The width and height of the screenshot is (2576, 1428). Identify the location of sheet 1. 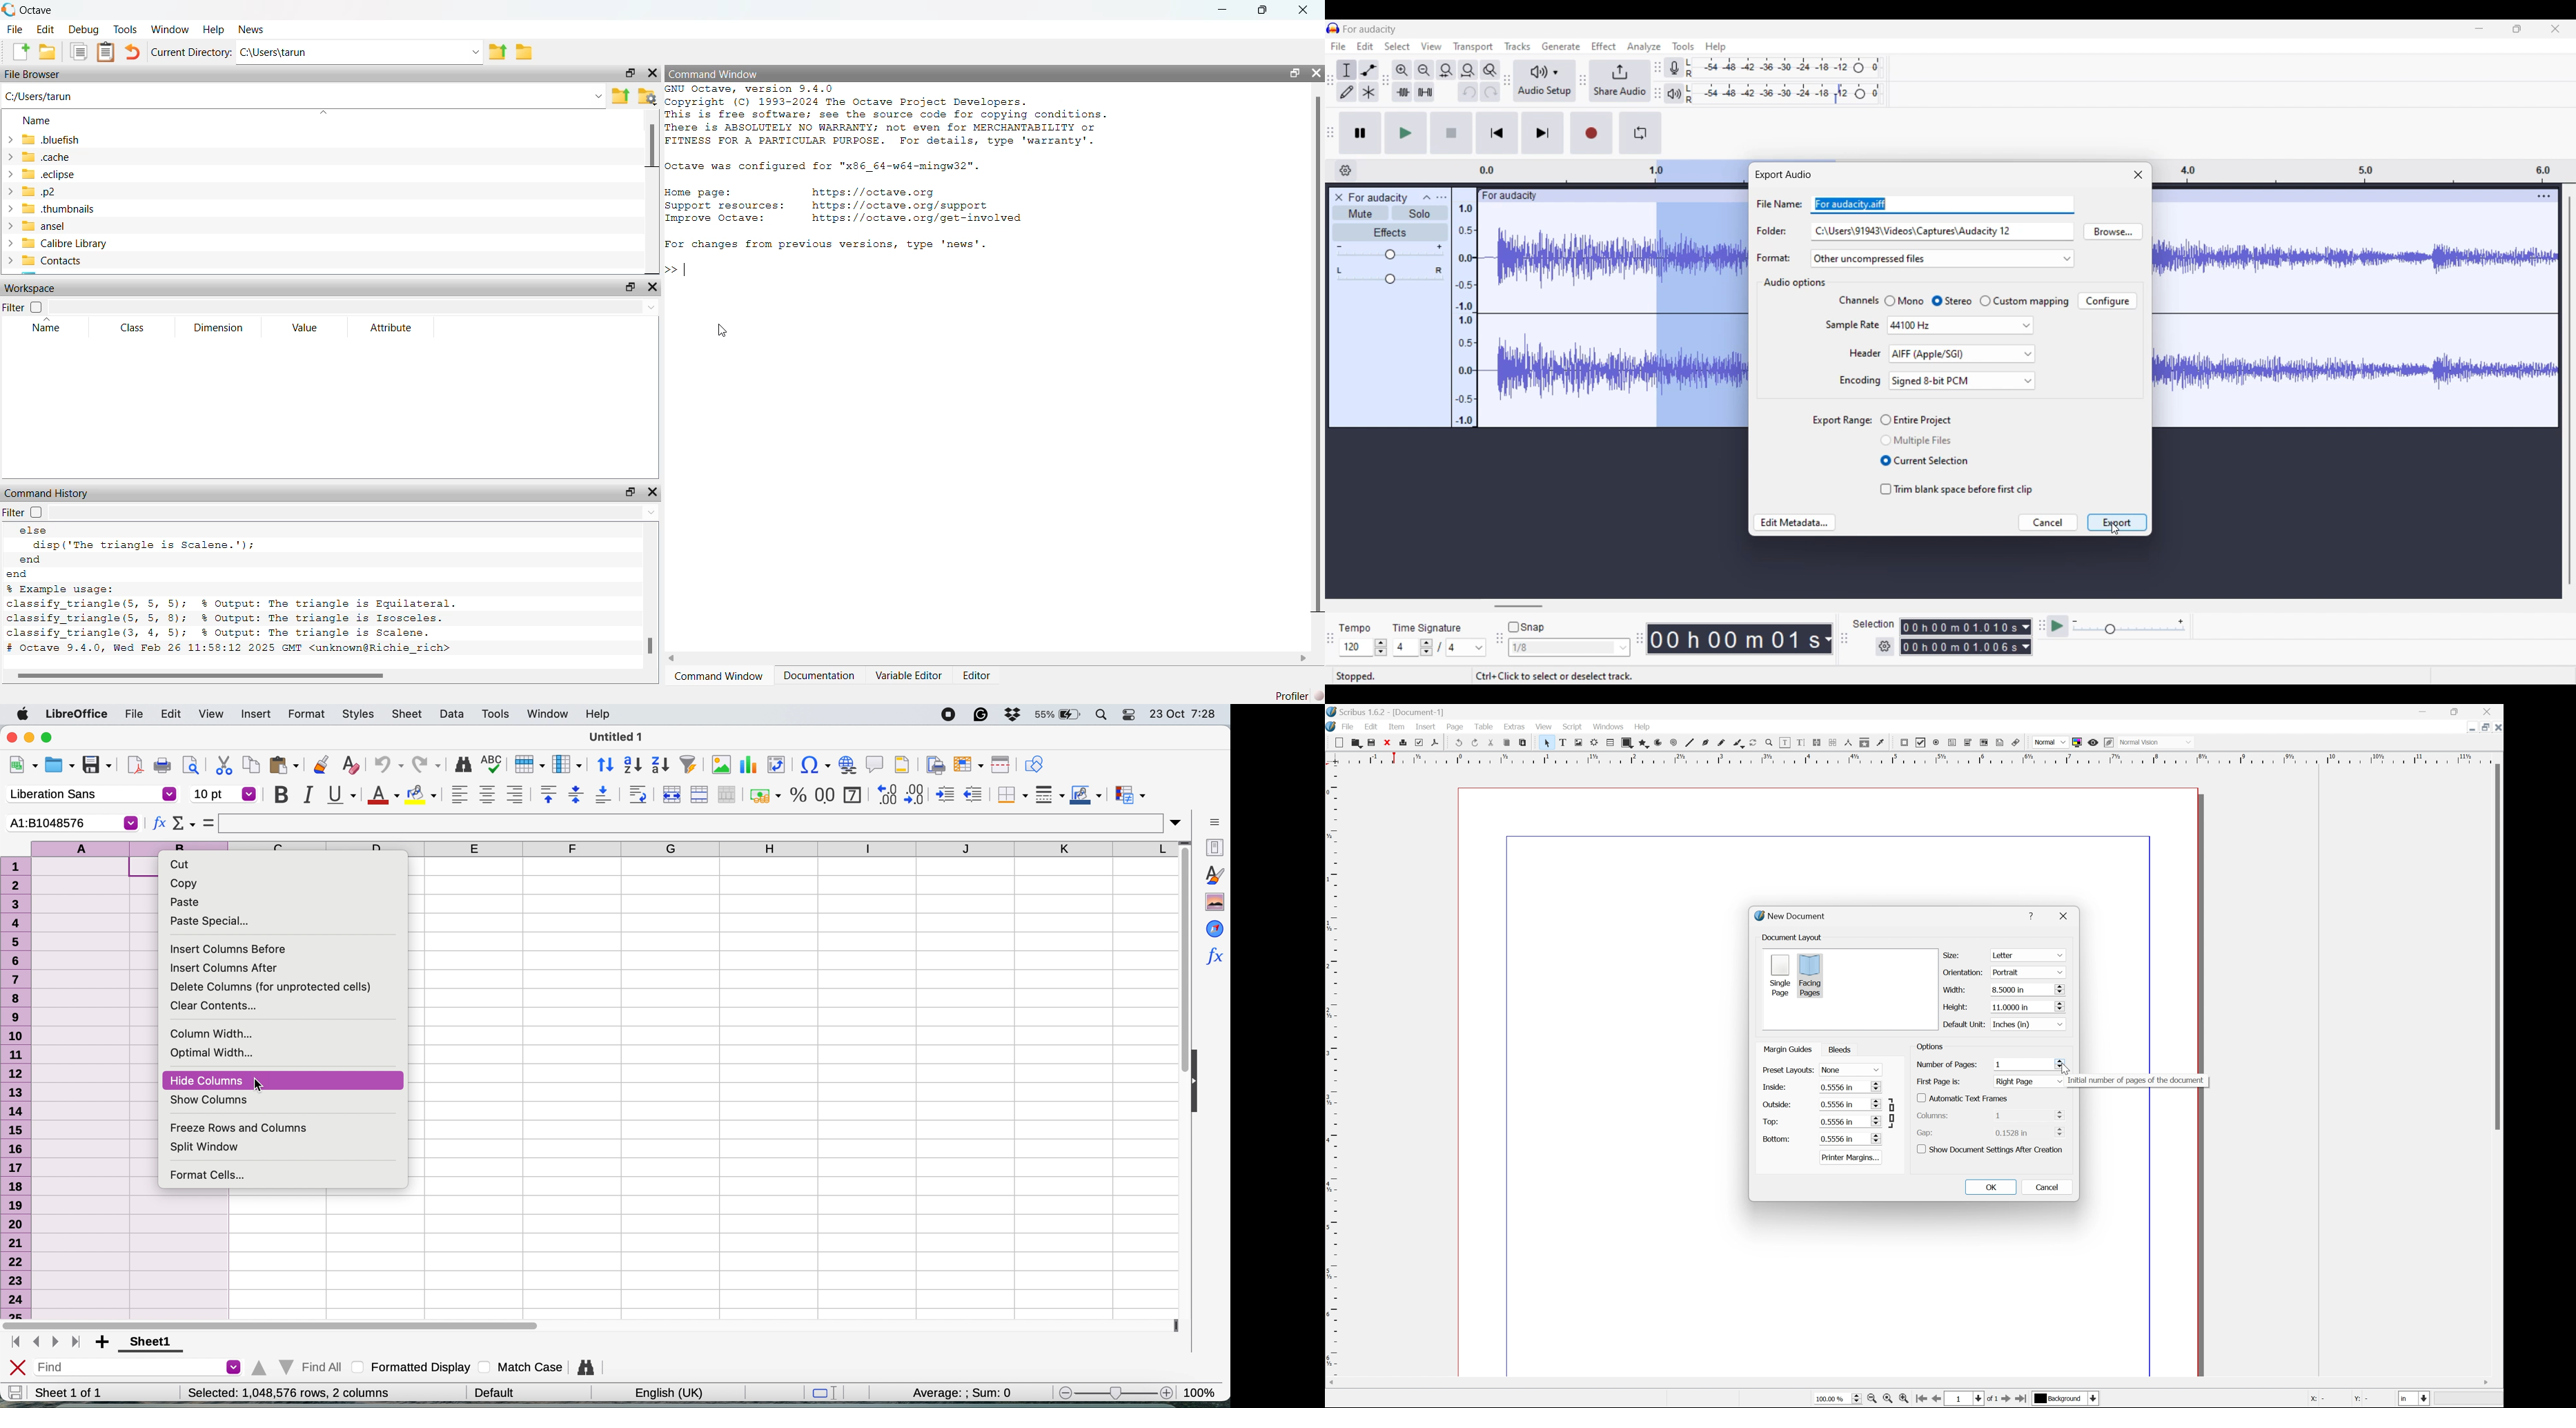
(152, 1342).